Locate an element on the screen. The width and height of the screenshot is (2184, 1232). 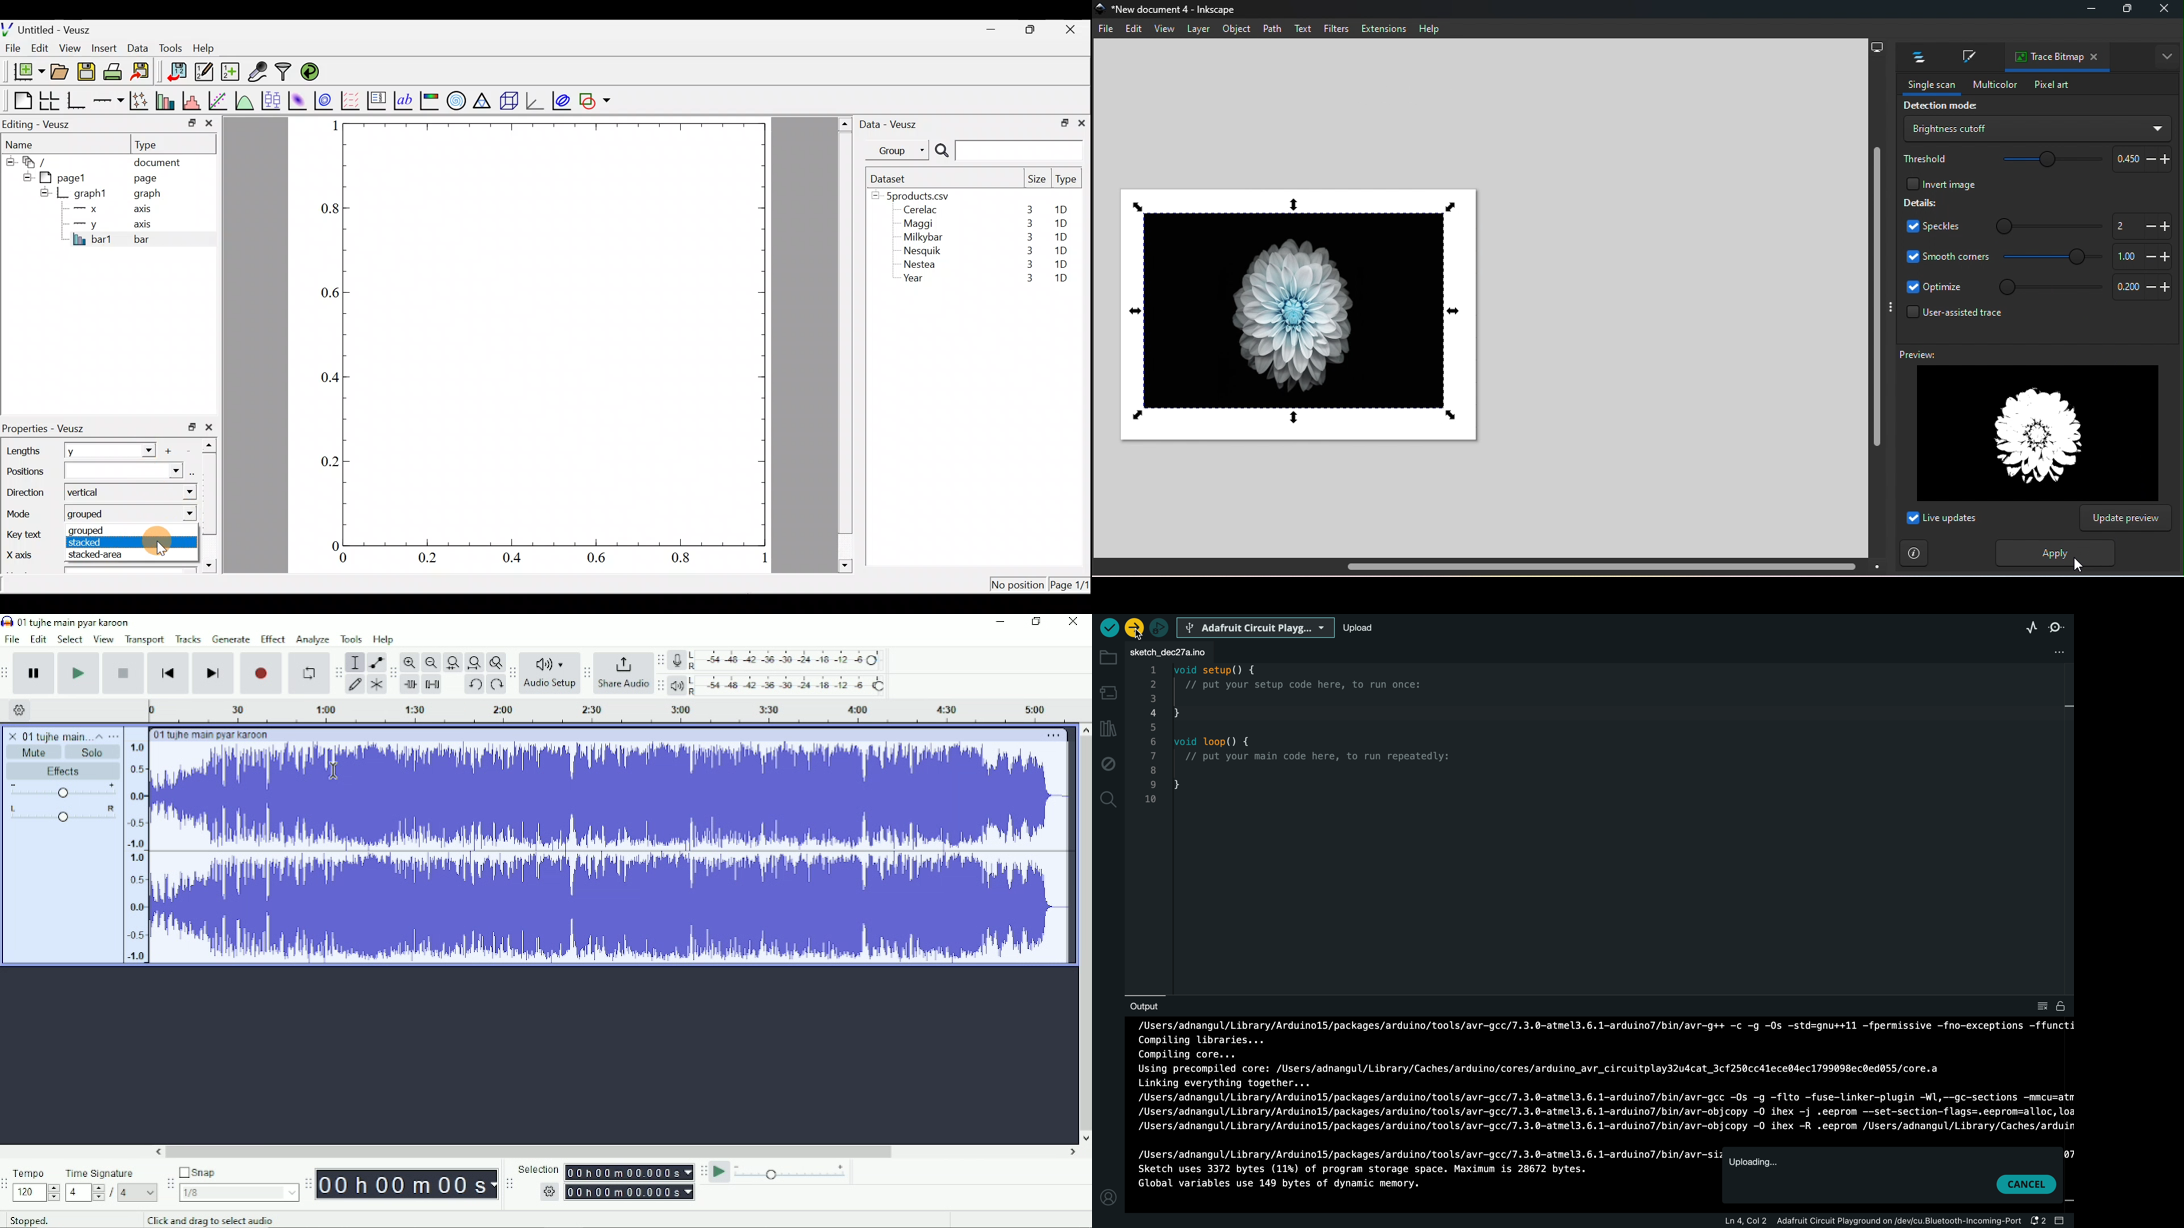
stacked is located at coordinates (103, 544).